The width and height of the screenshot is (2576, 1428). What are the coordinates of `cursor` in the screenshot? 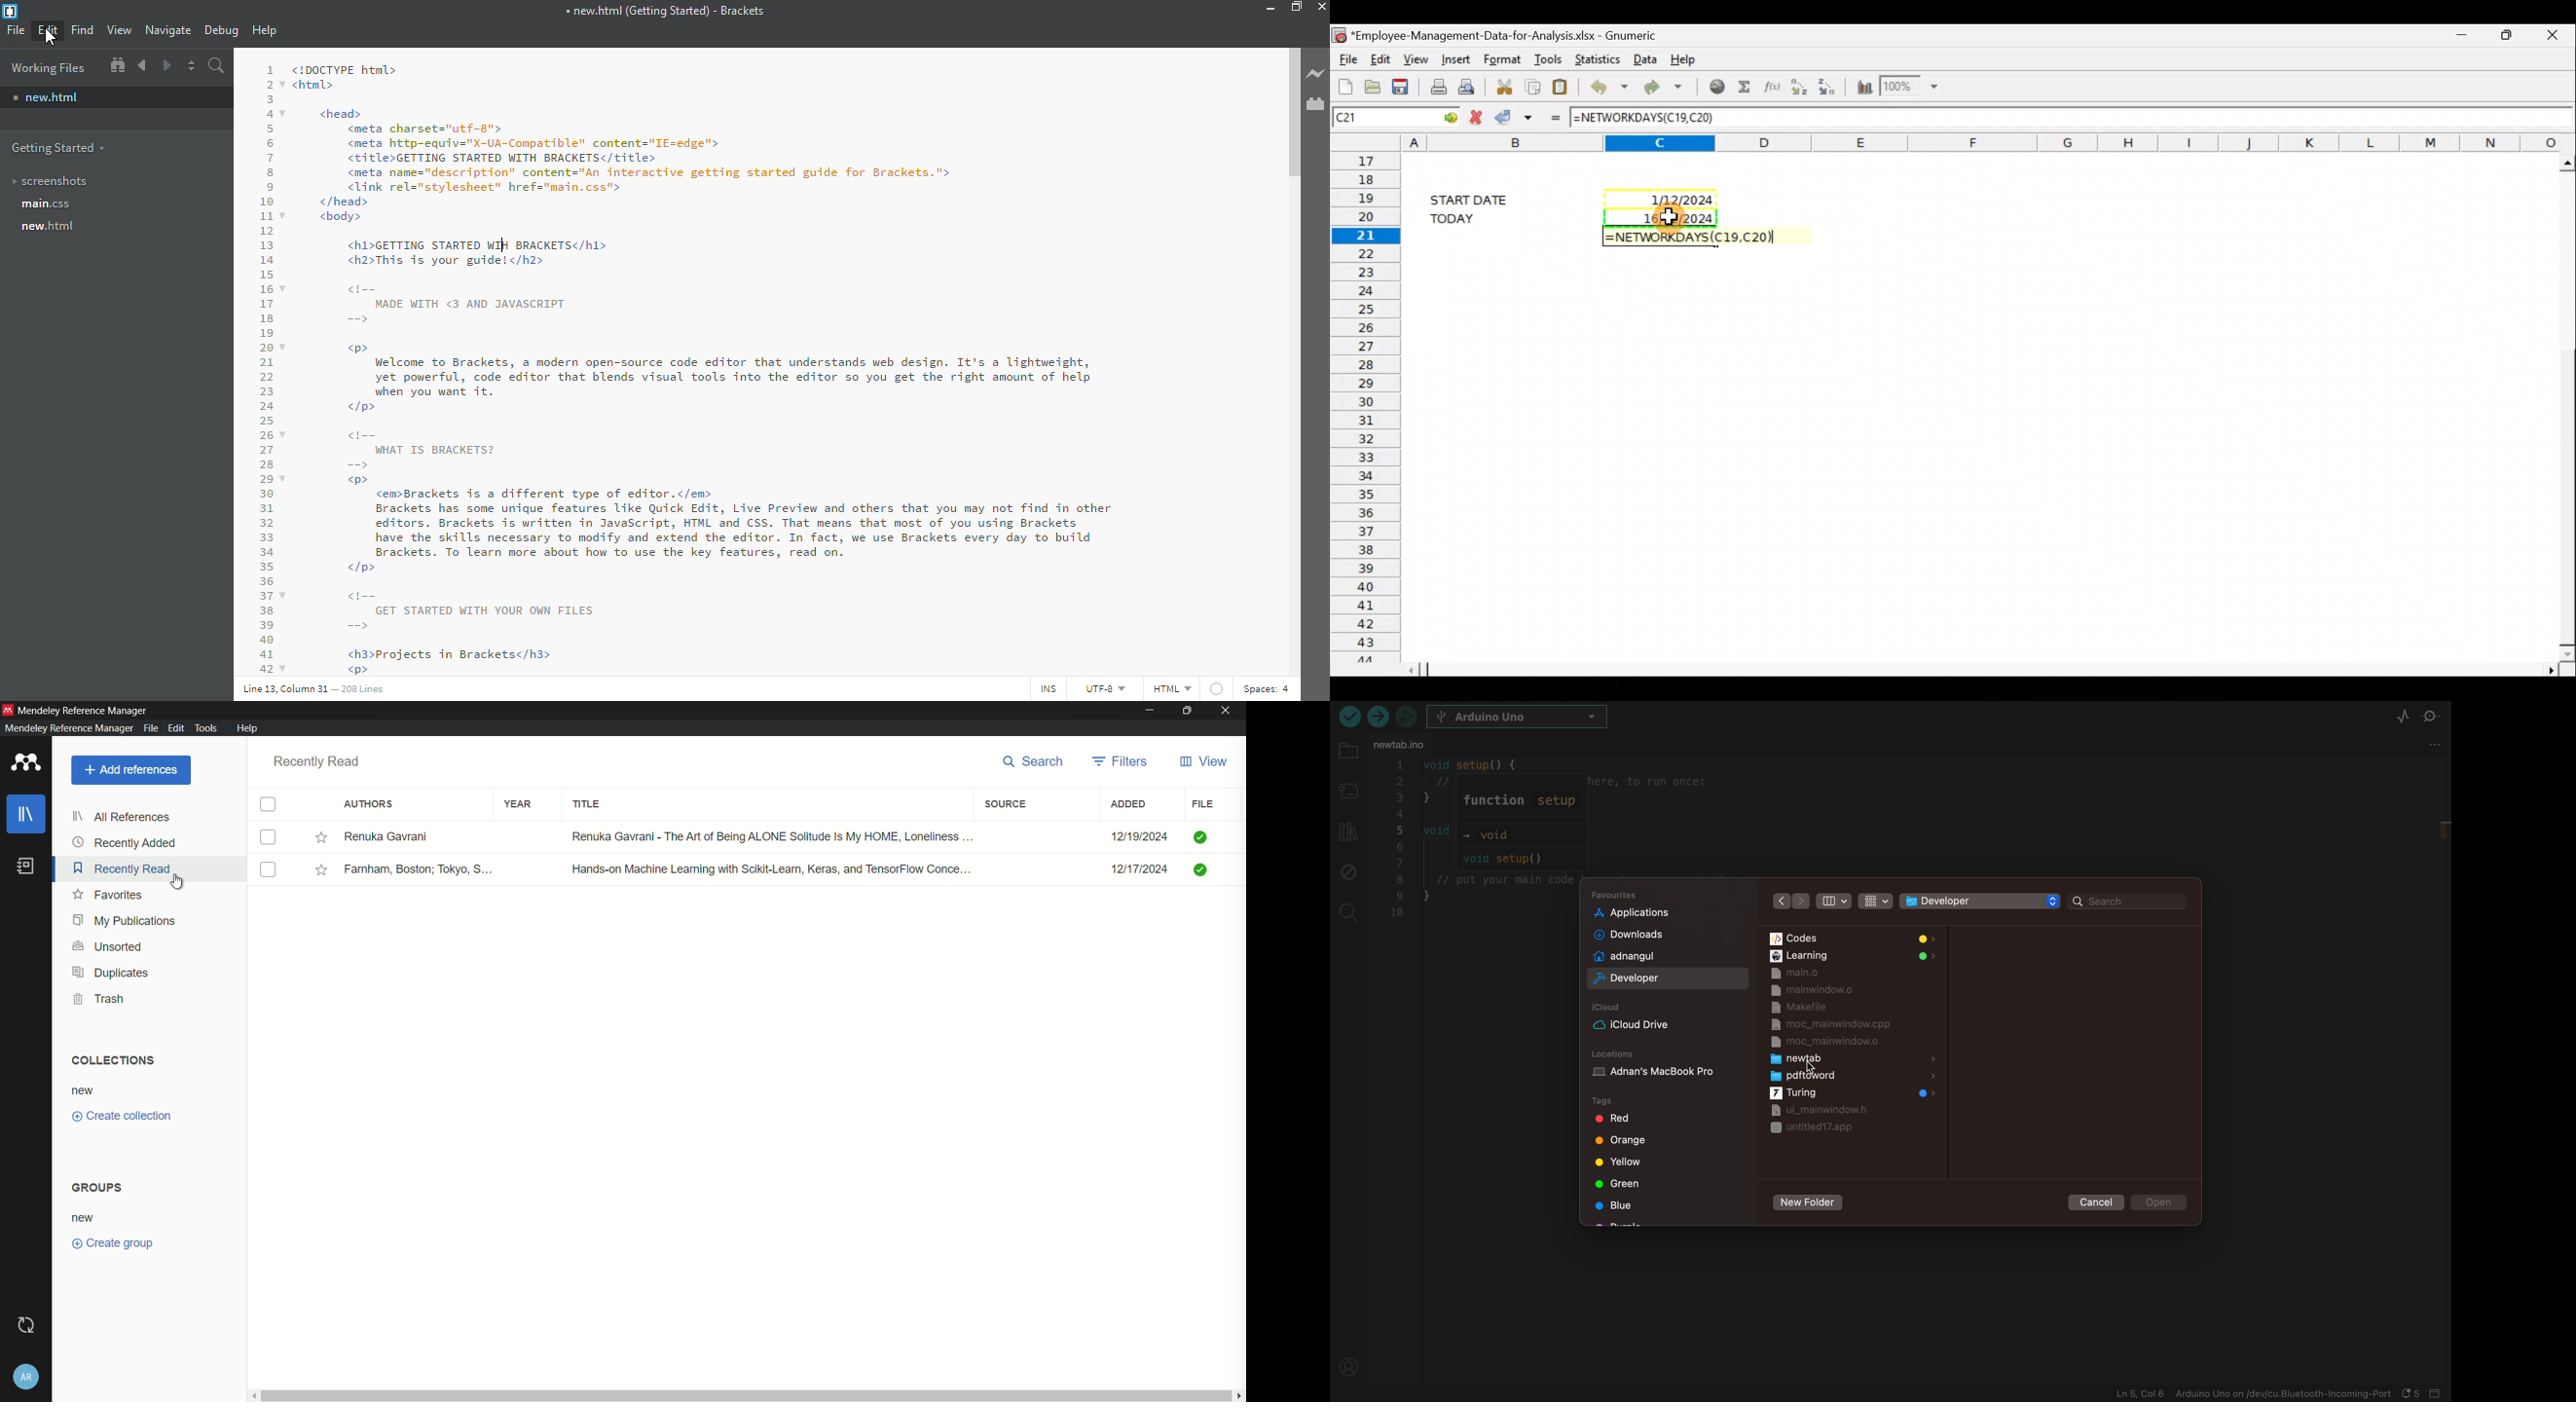 It's located at (179, 881).